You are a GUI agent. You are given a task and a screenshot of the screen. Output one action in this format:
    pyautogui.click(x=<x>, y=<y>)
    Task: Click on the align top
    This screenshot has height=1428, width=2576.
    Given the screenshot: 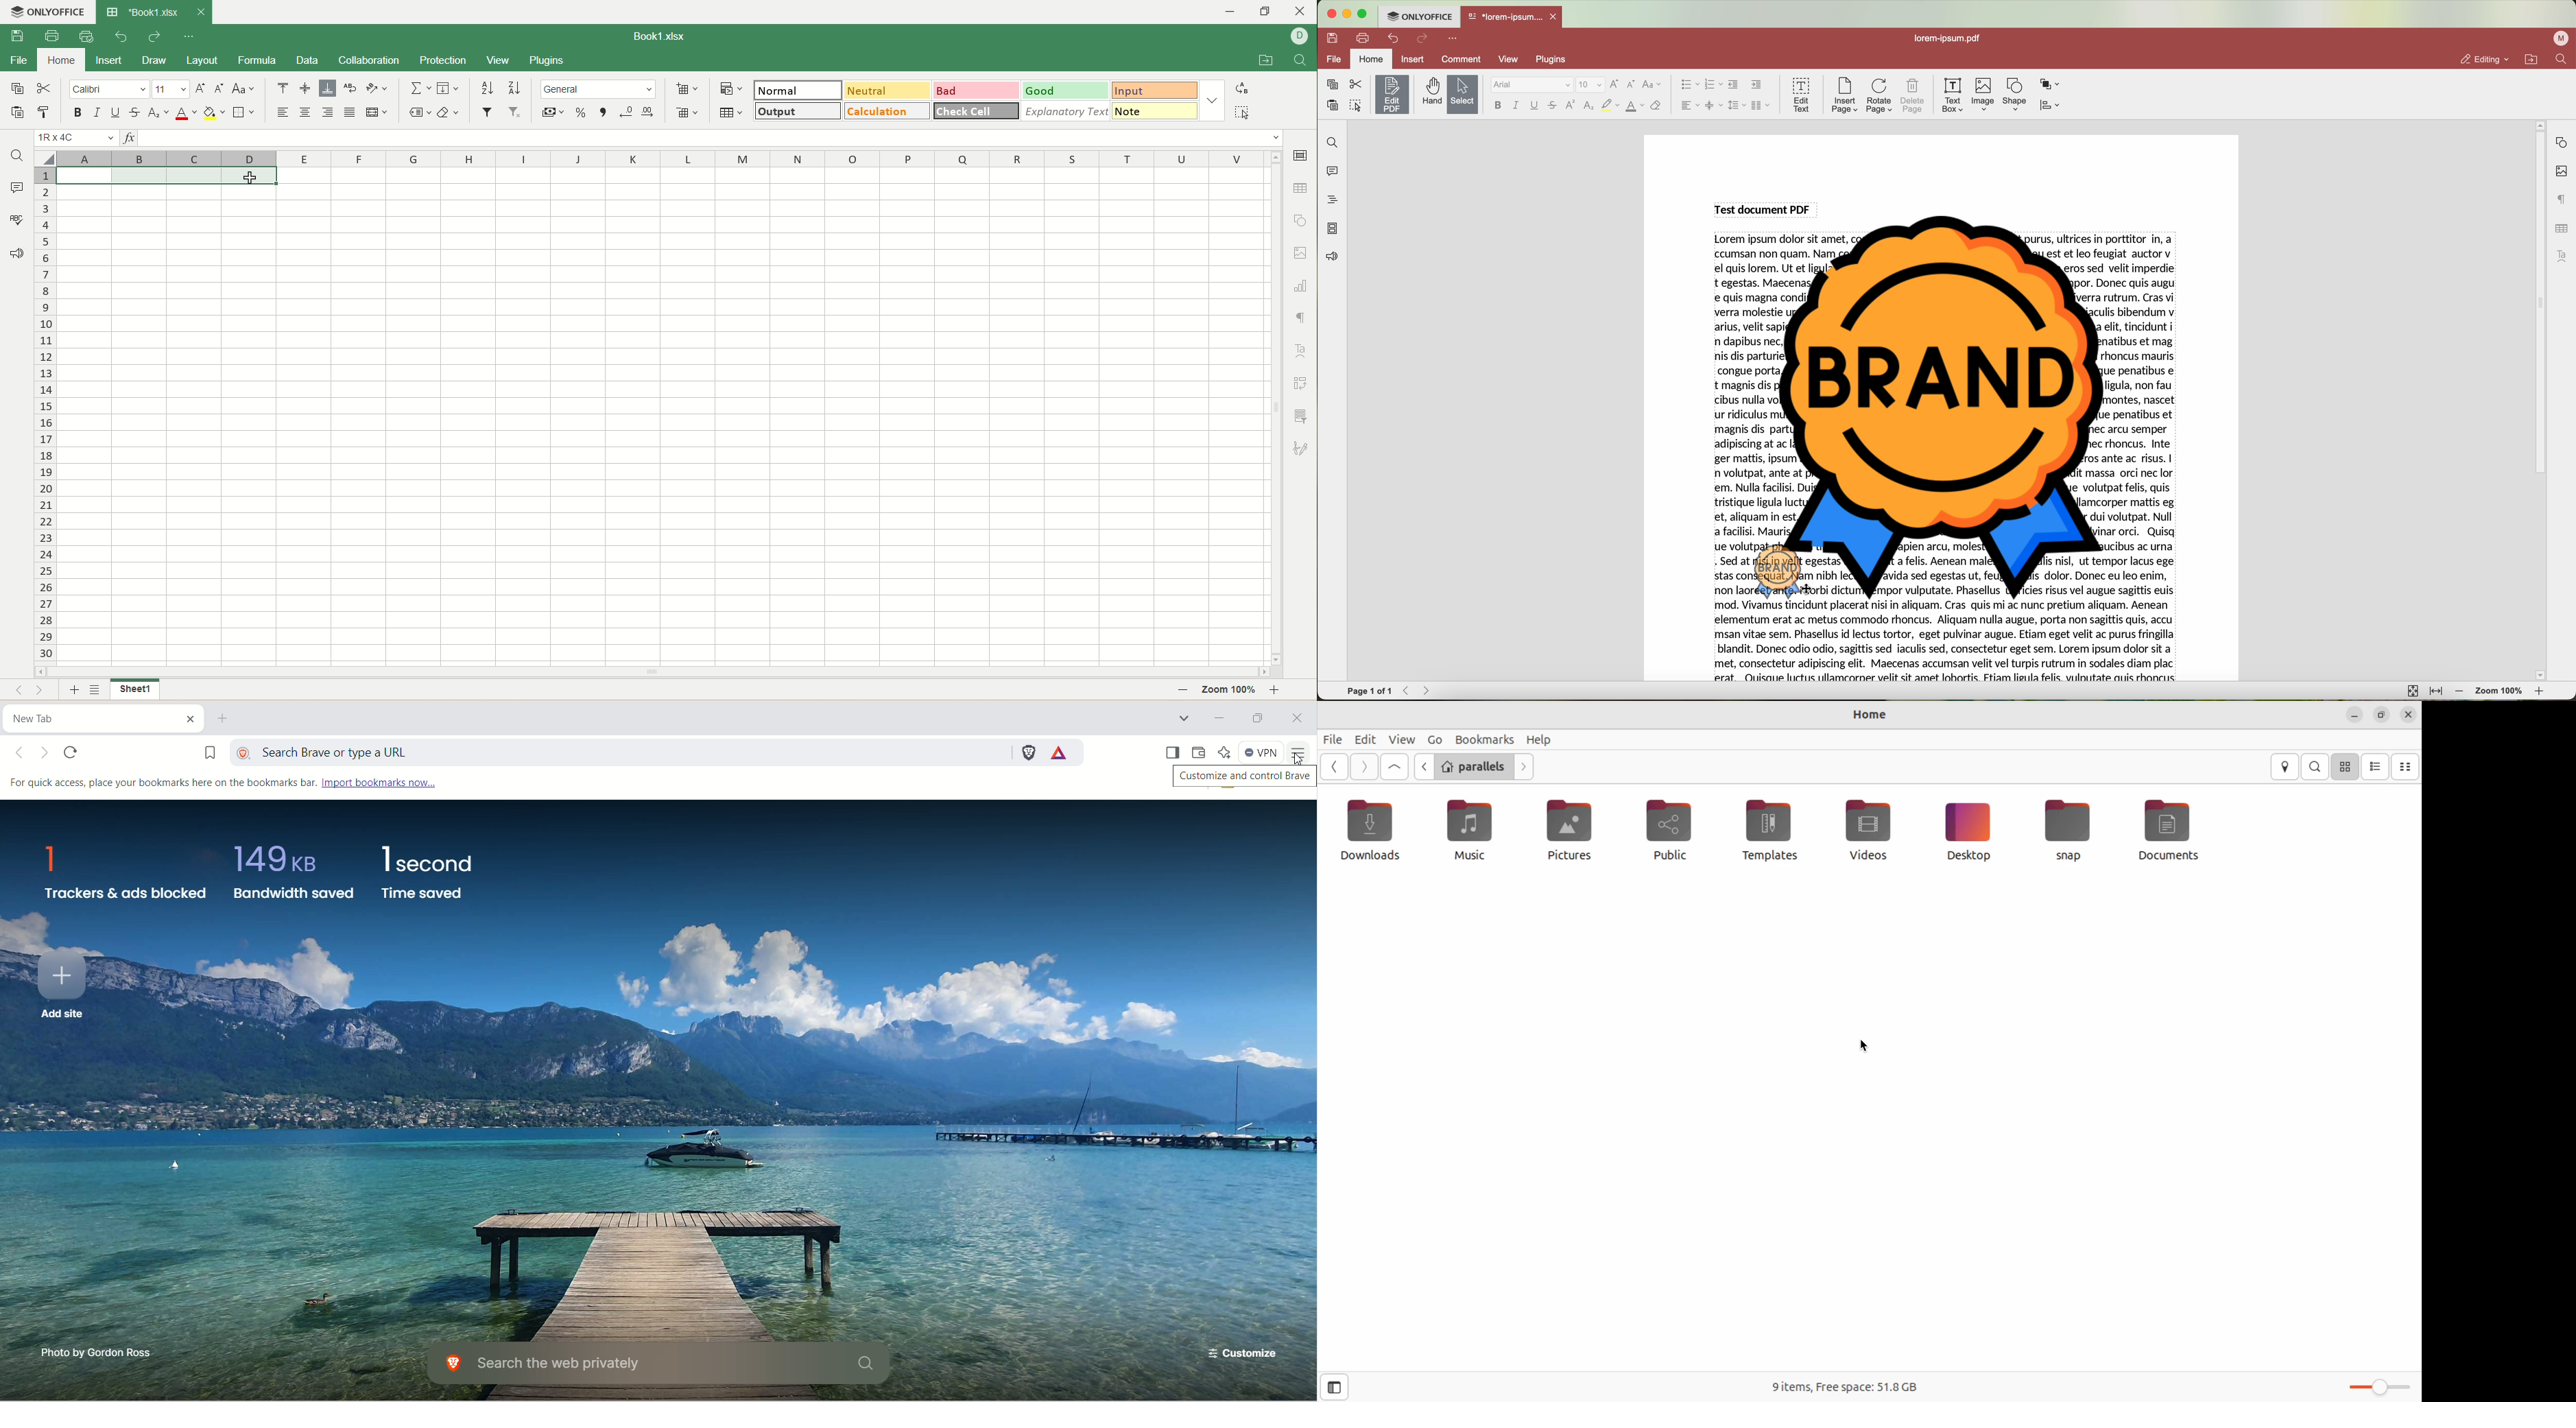 What is the action you would take?
    pyautogui.click(x=283, y=90)
    